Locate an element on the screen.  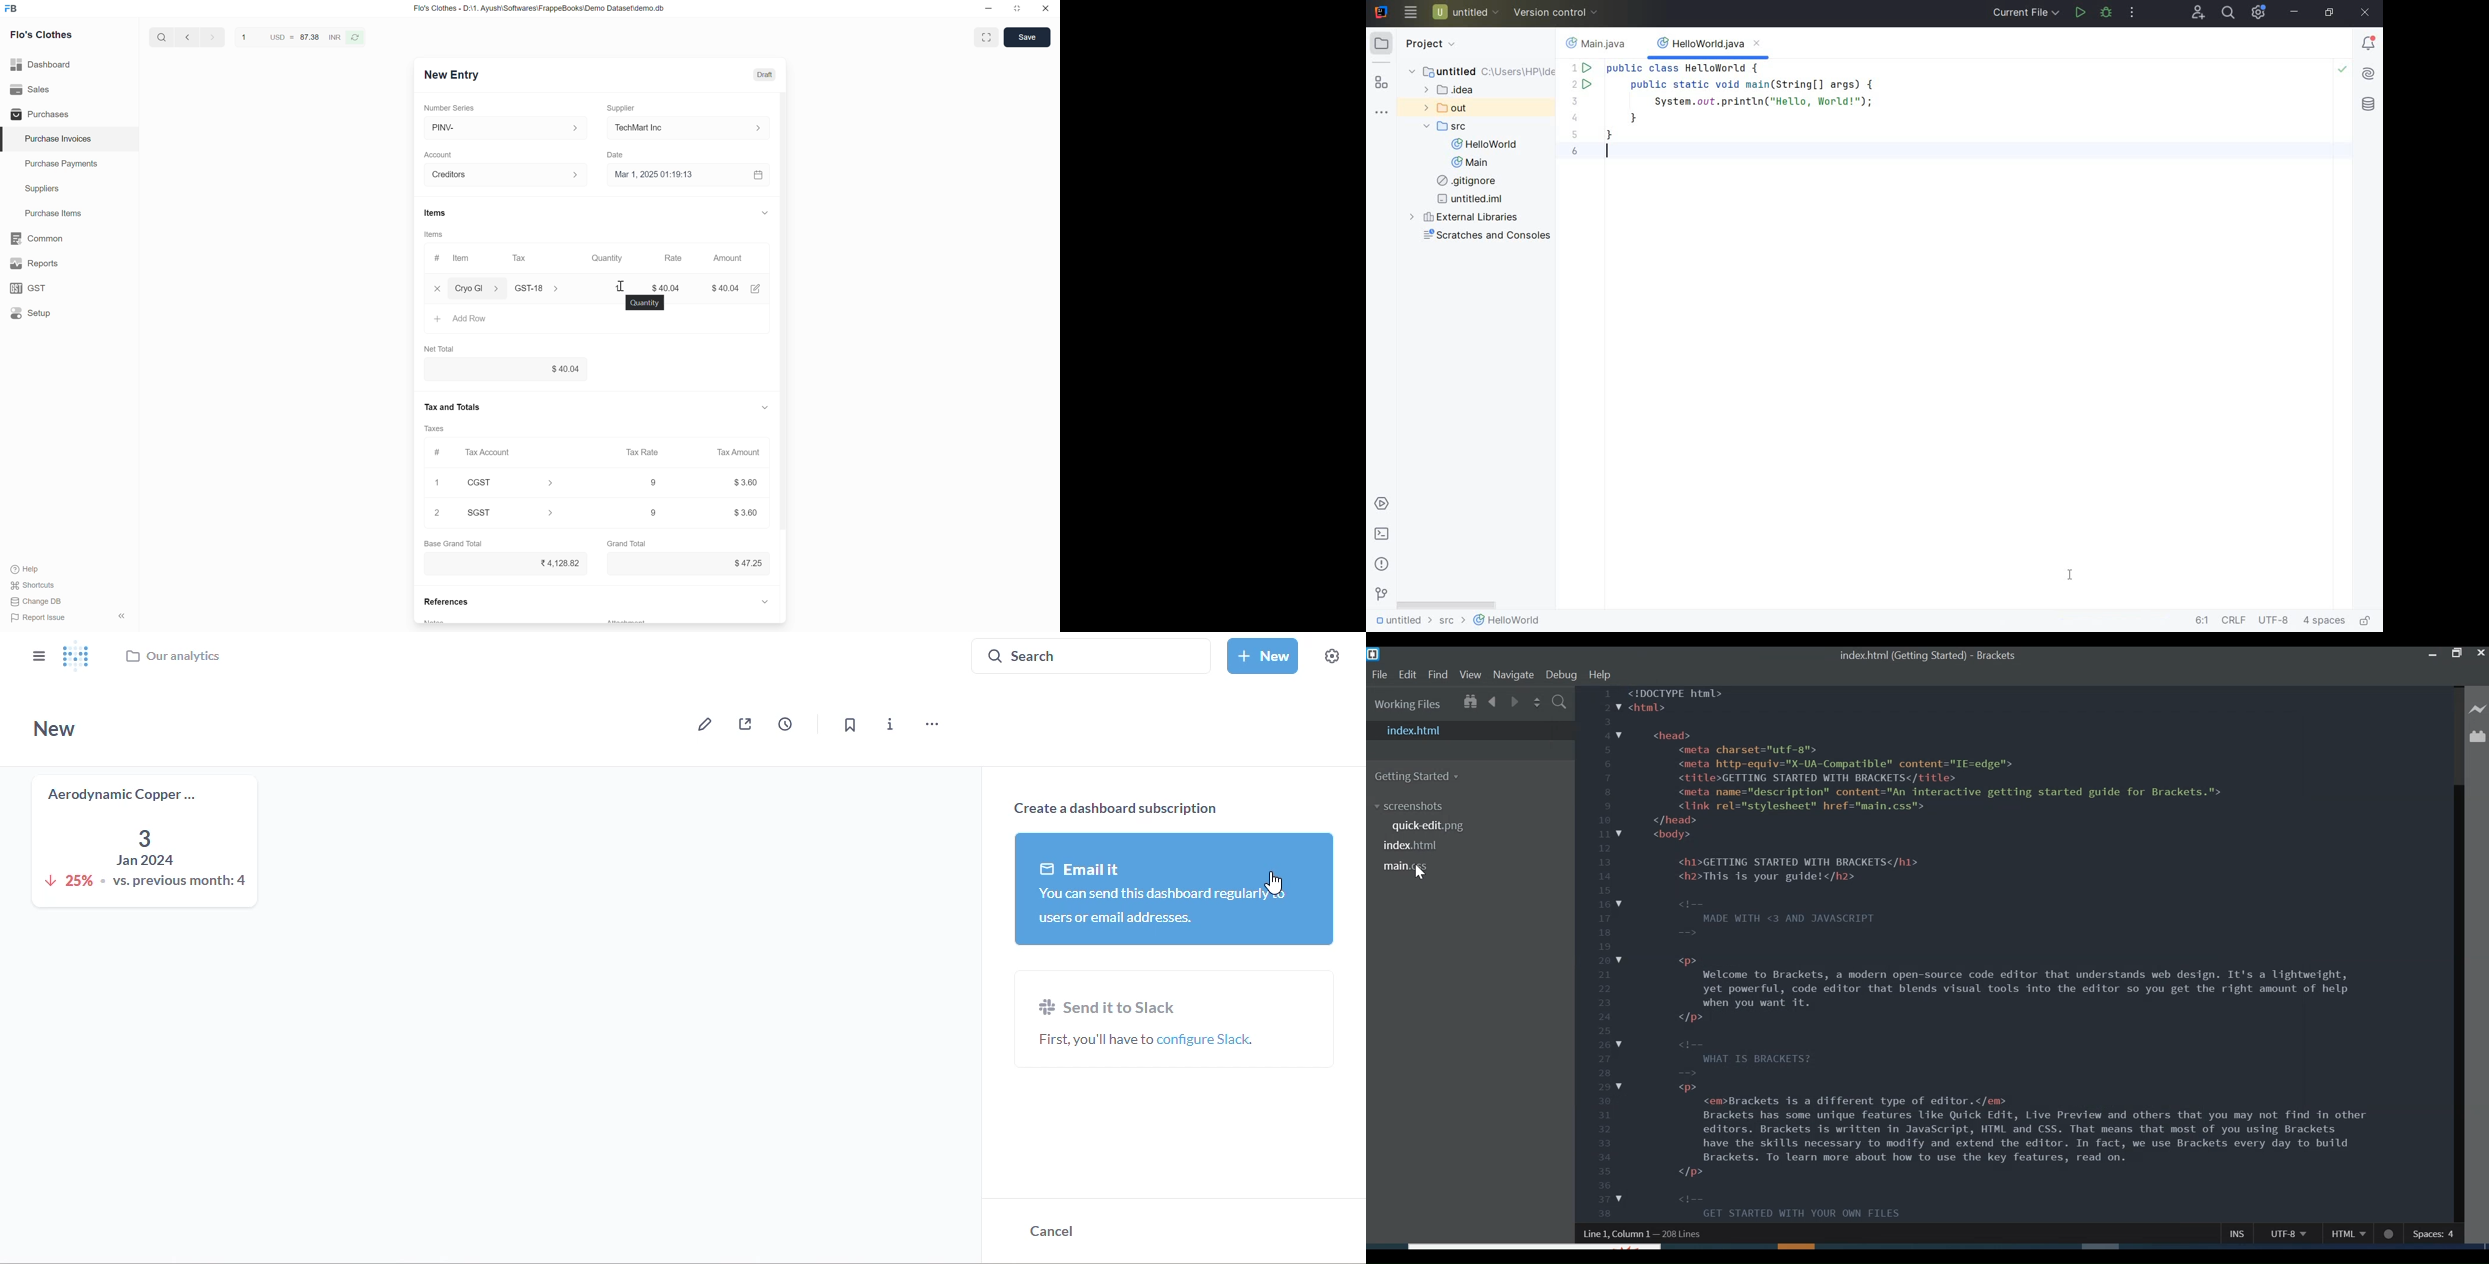
$3.60 is located at coordinates (745, 484).